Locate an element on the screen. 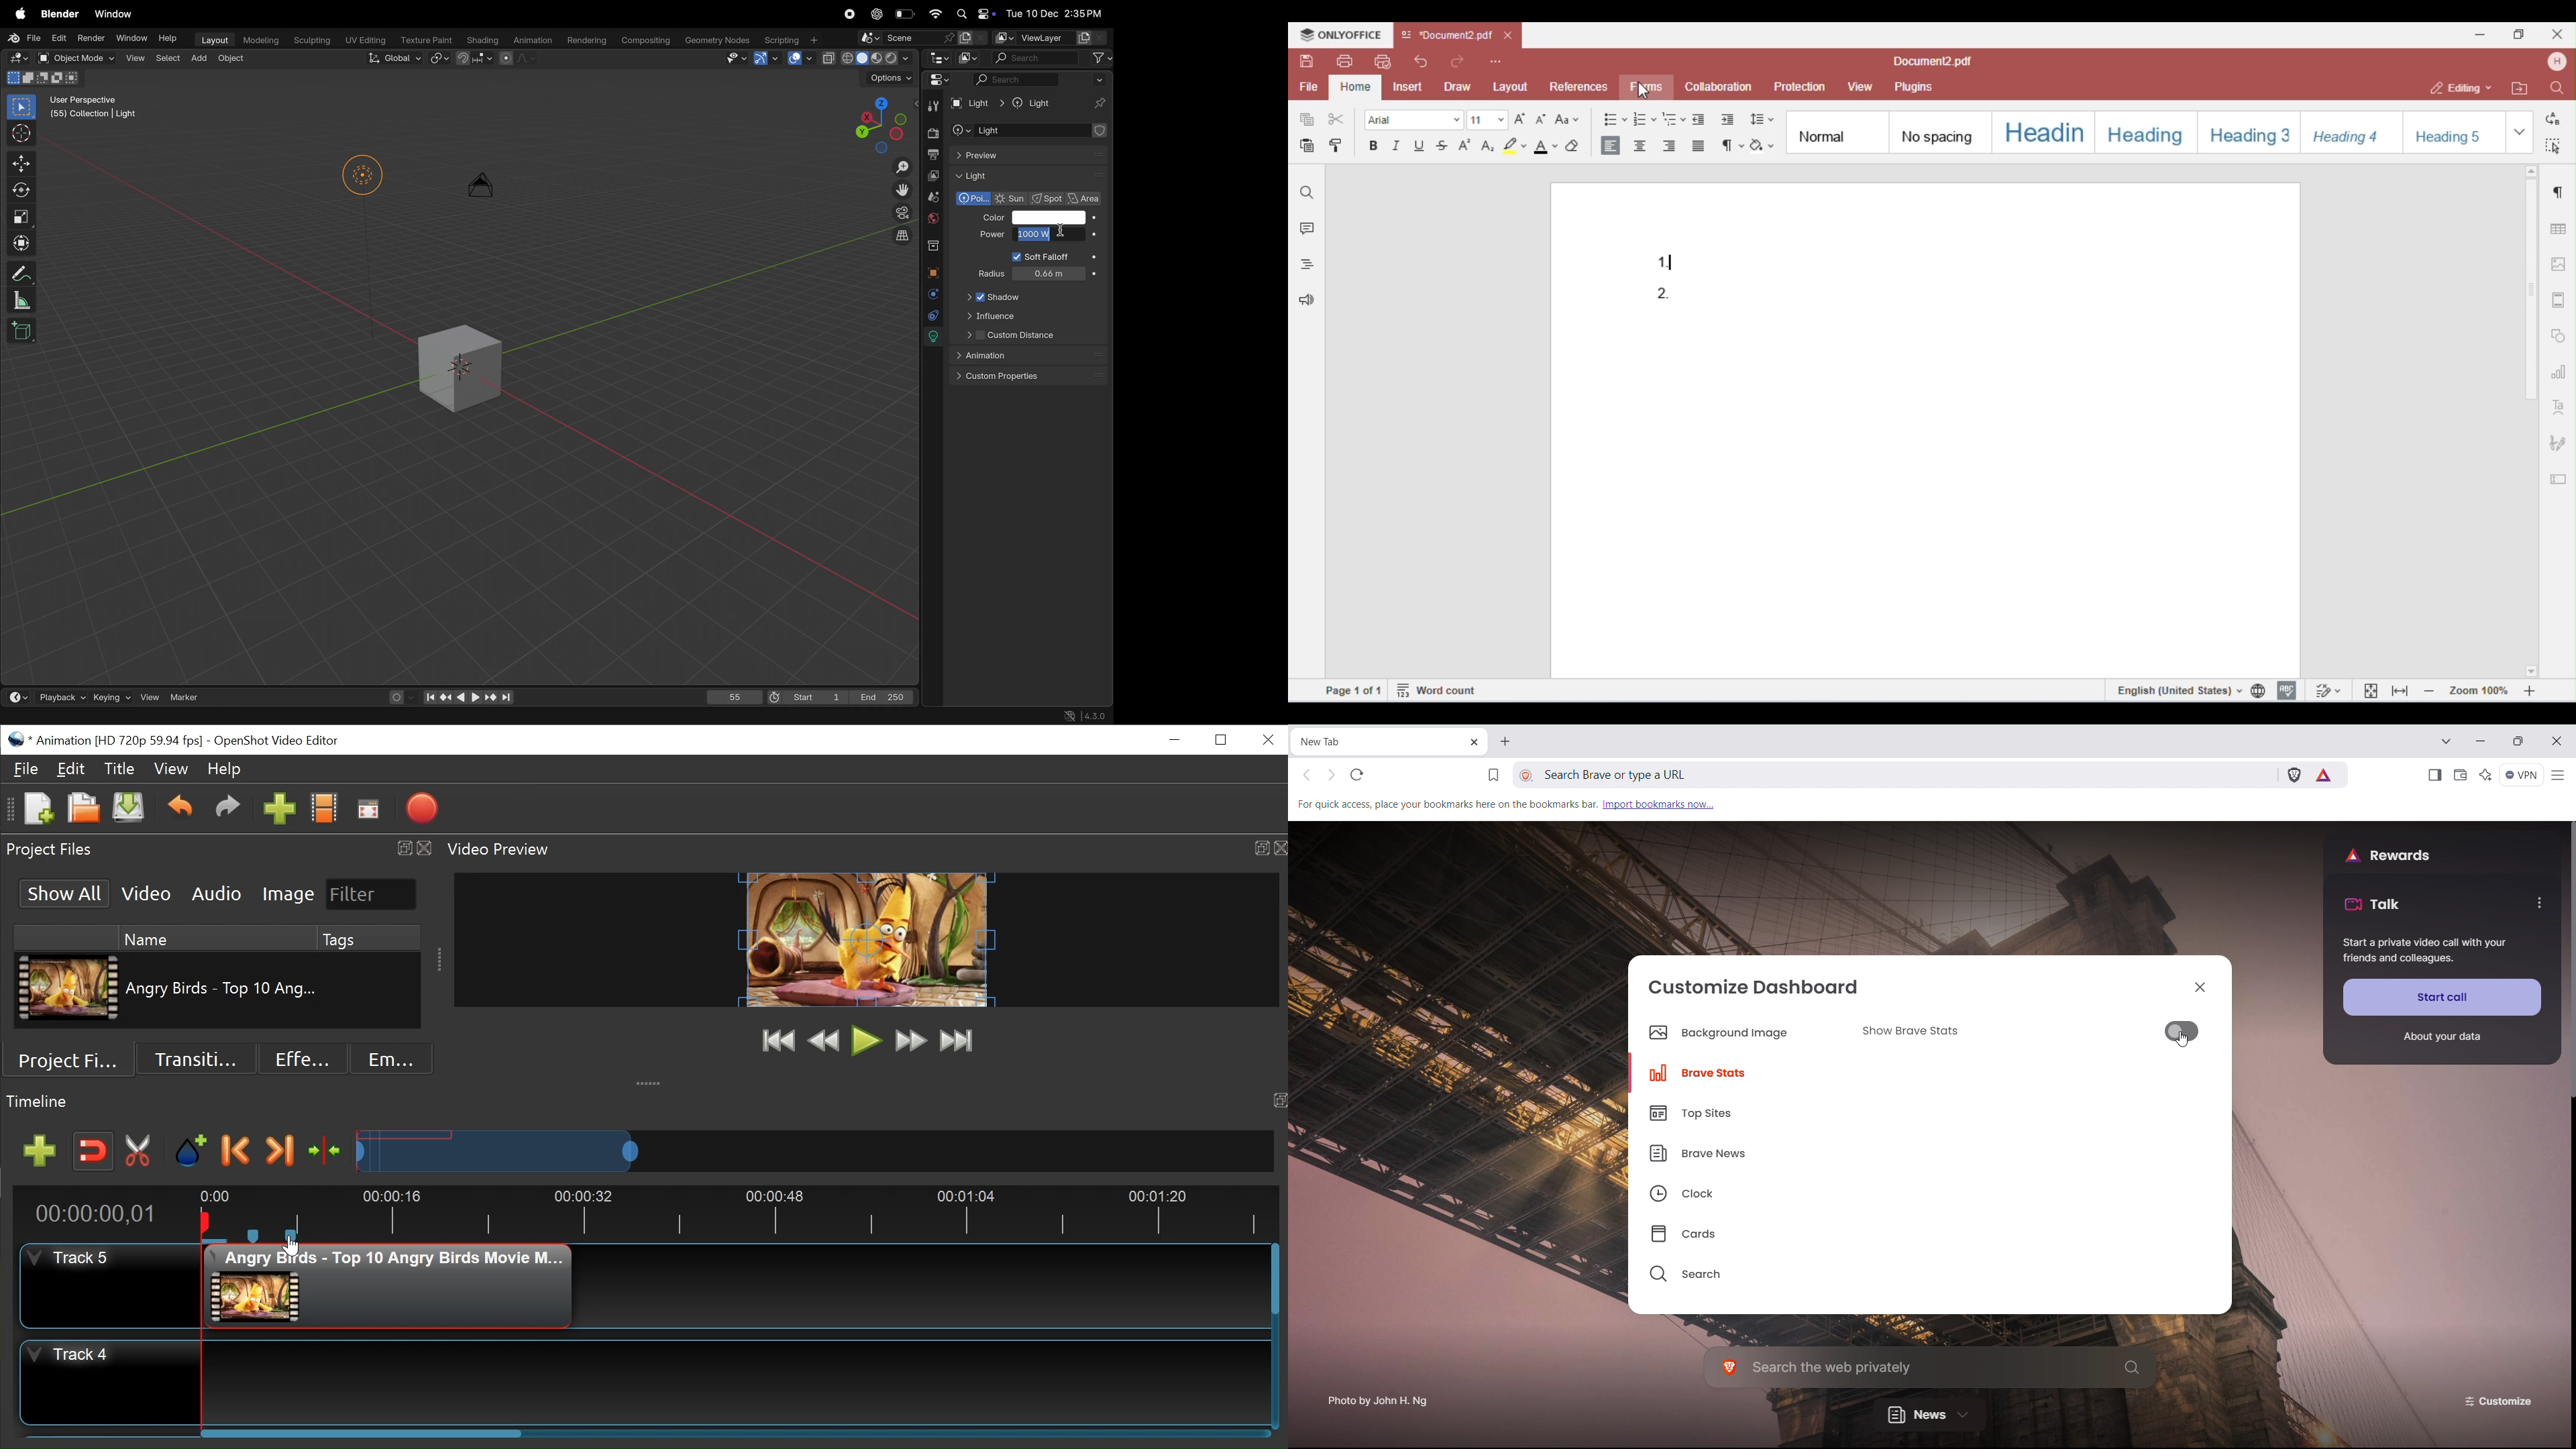 The image size is (2576, 1456). Help is located at coordinates (223, 770).